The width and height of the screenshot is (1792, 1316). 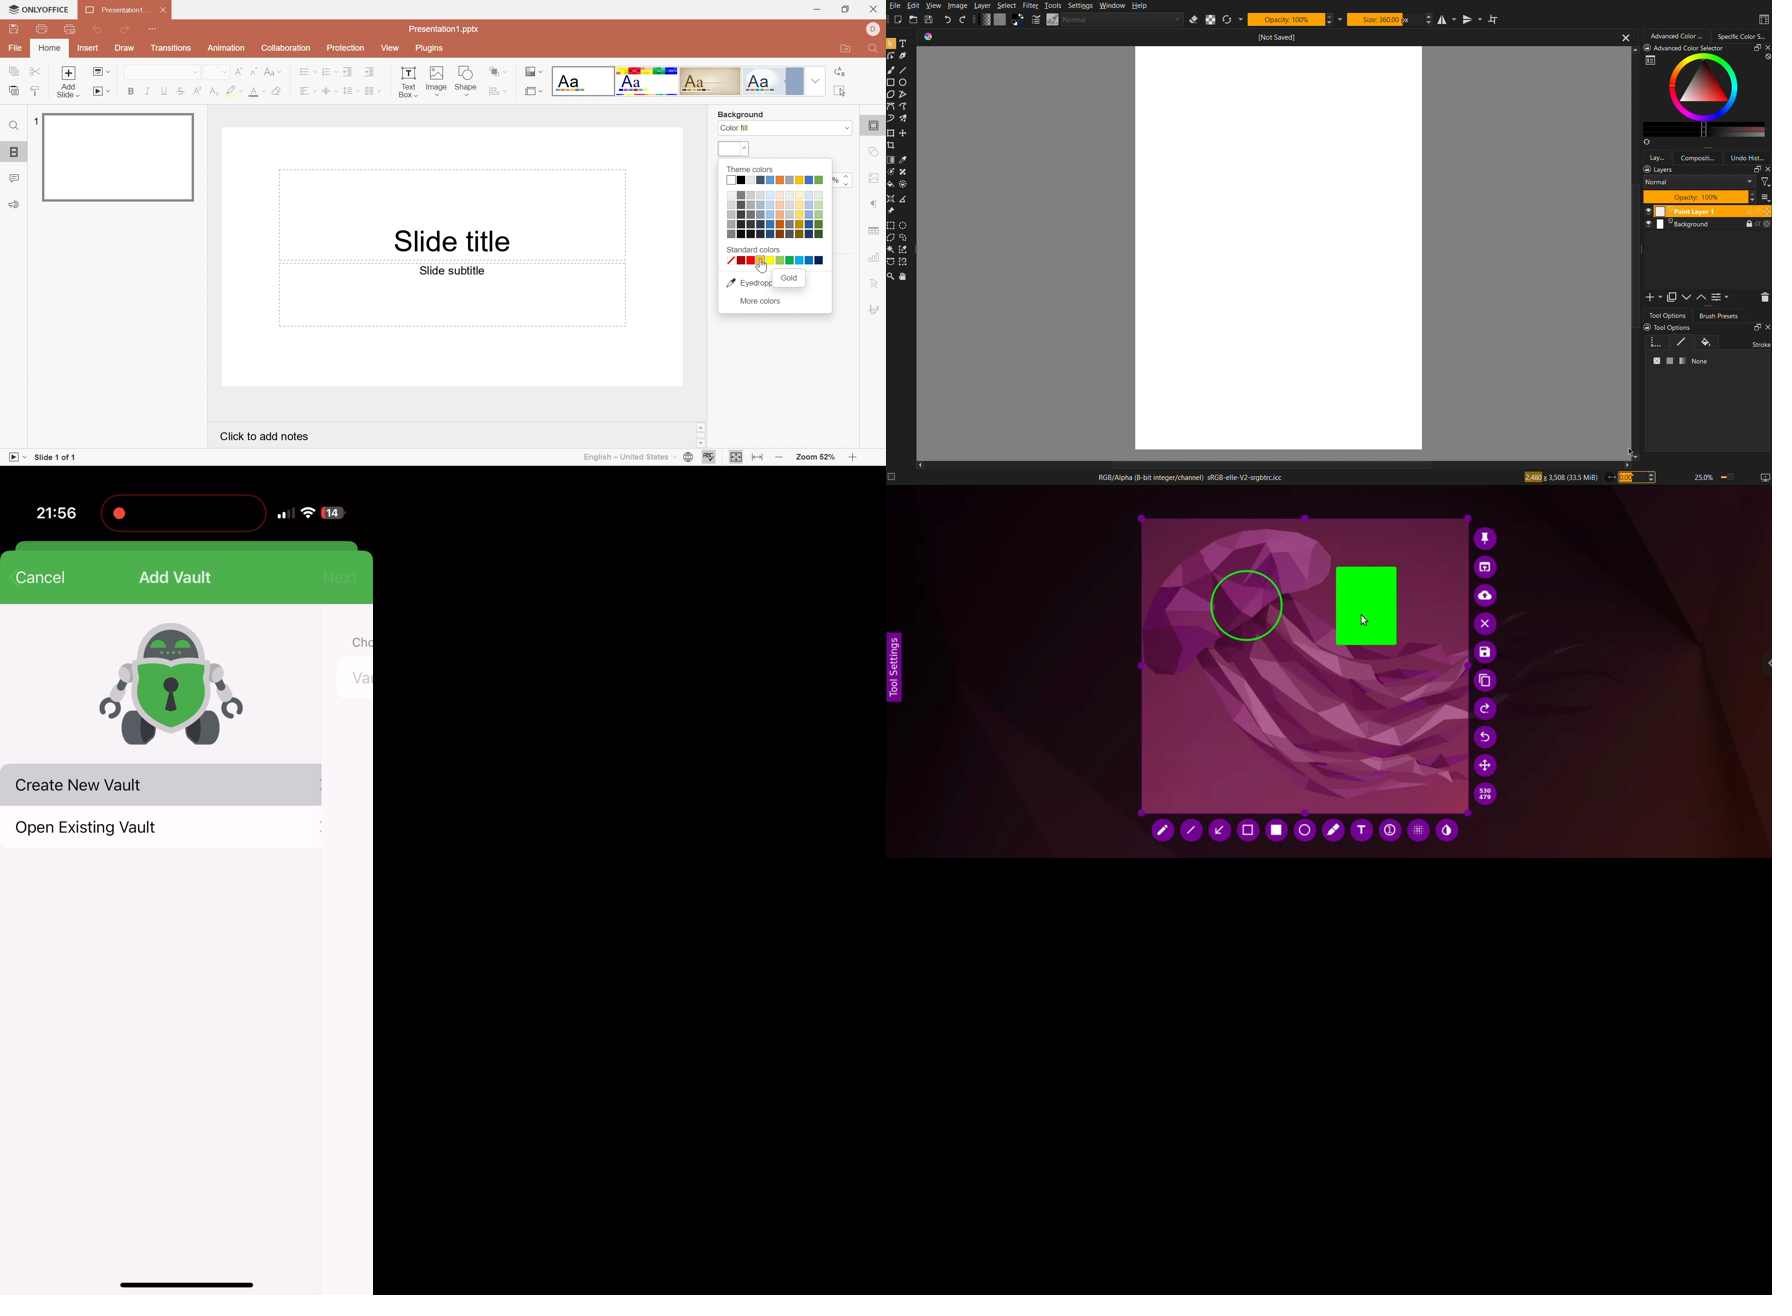 I want to click on Draw, so click(x=126, y=49).